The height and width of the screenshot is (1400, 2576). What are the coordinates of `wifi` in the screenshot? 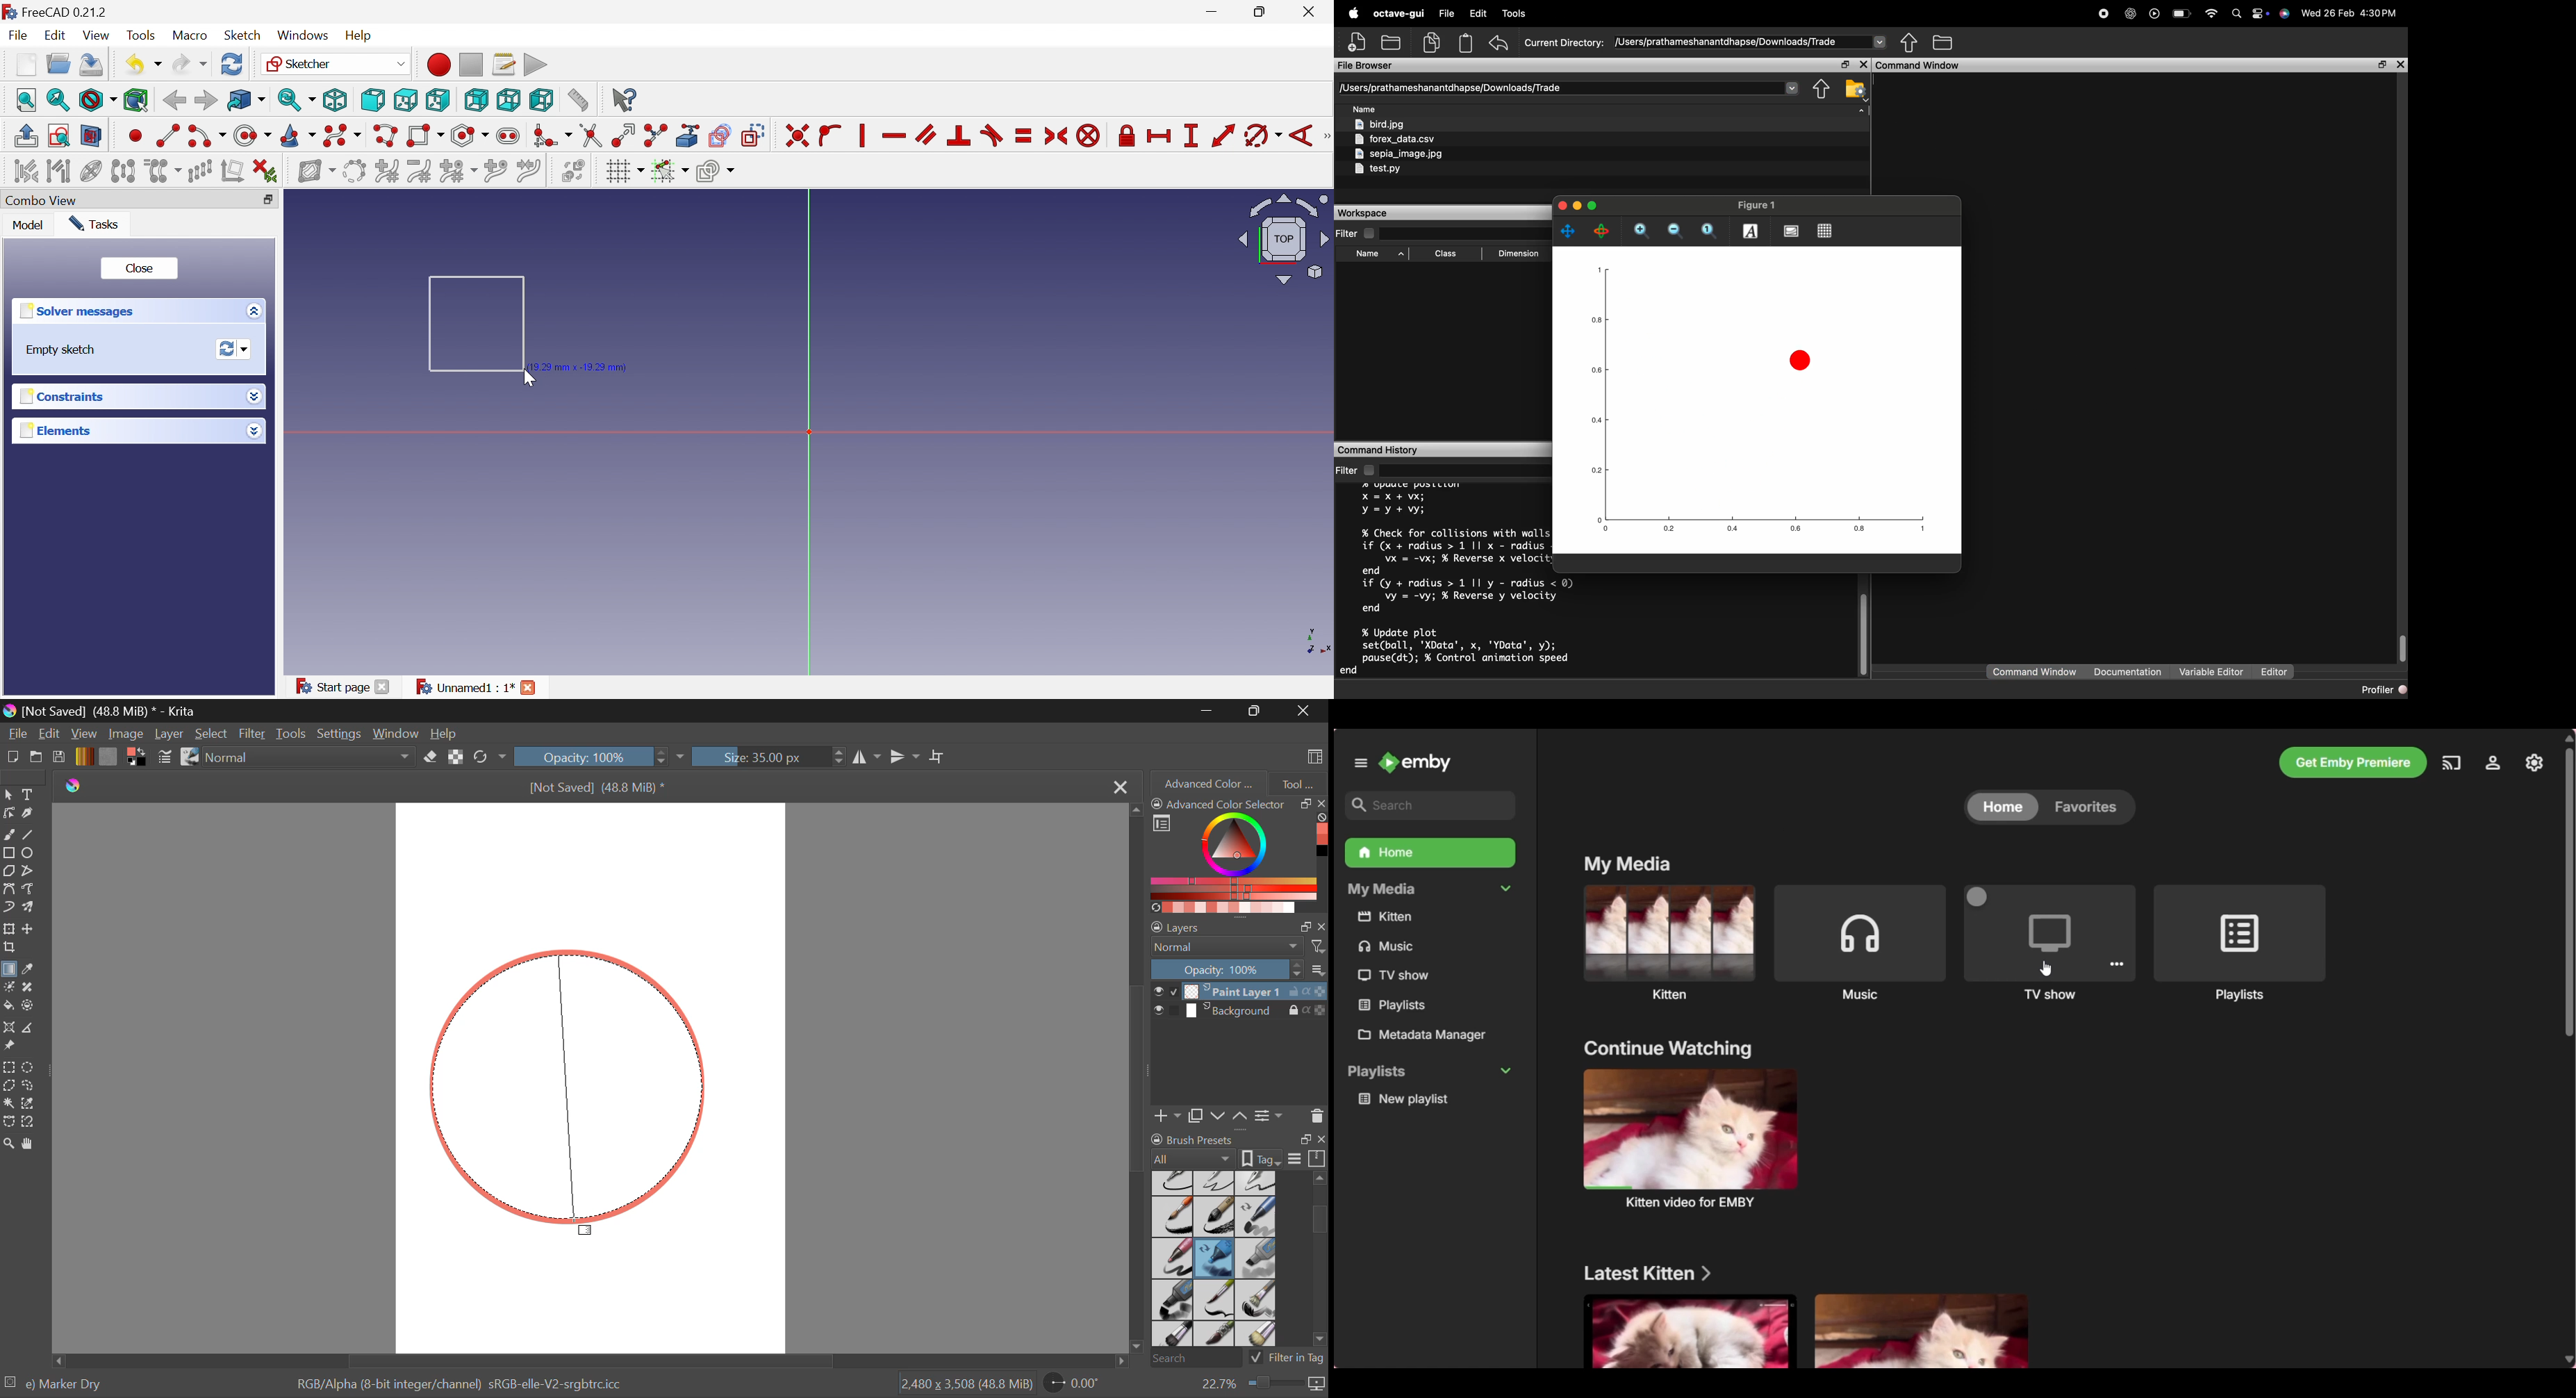 It's located at (2212, 16).